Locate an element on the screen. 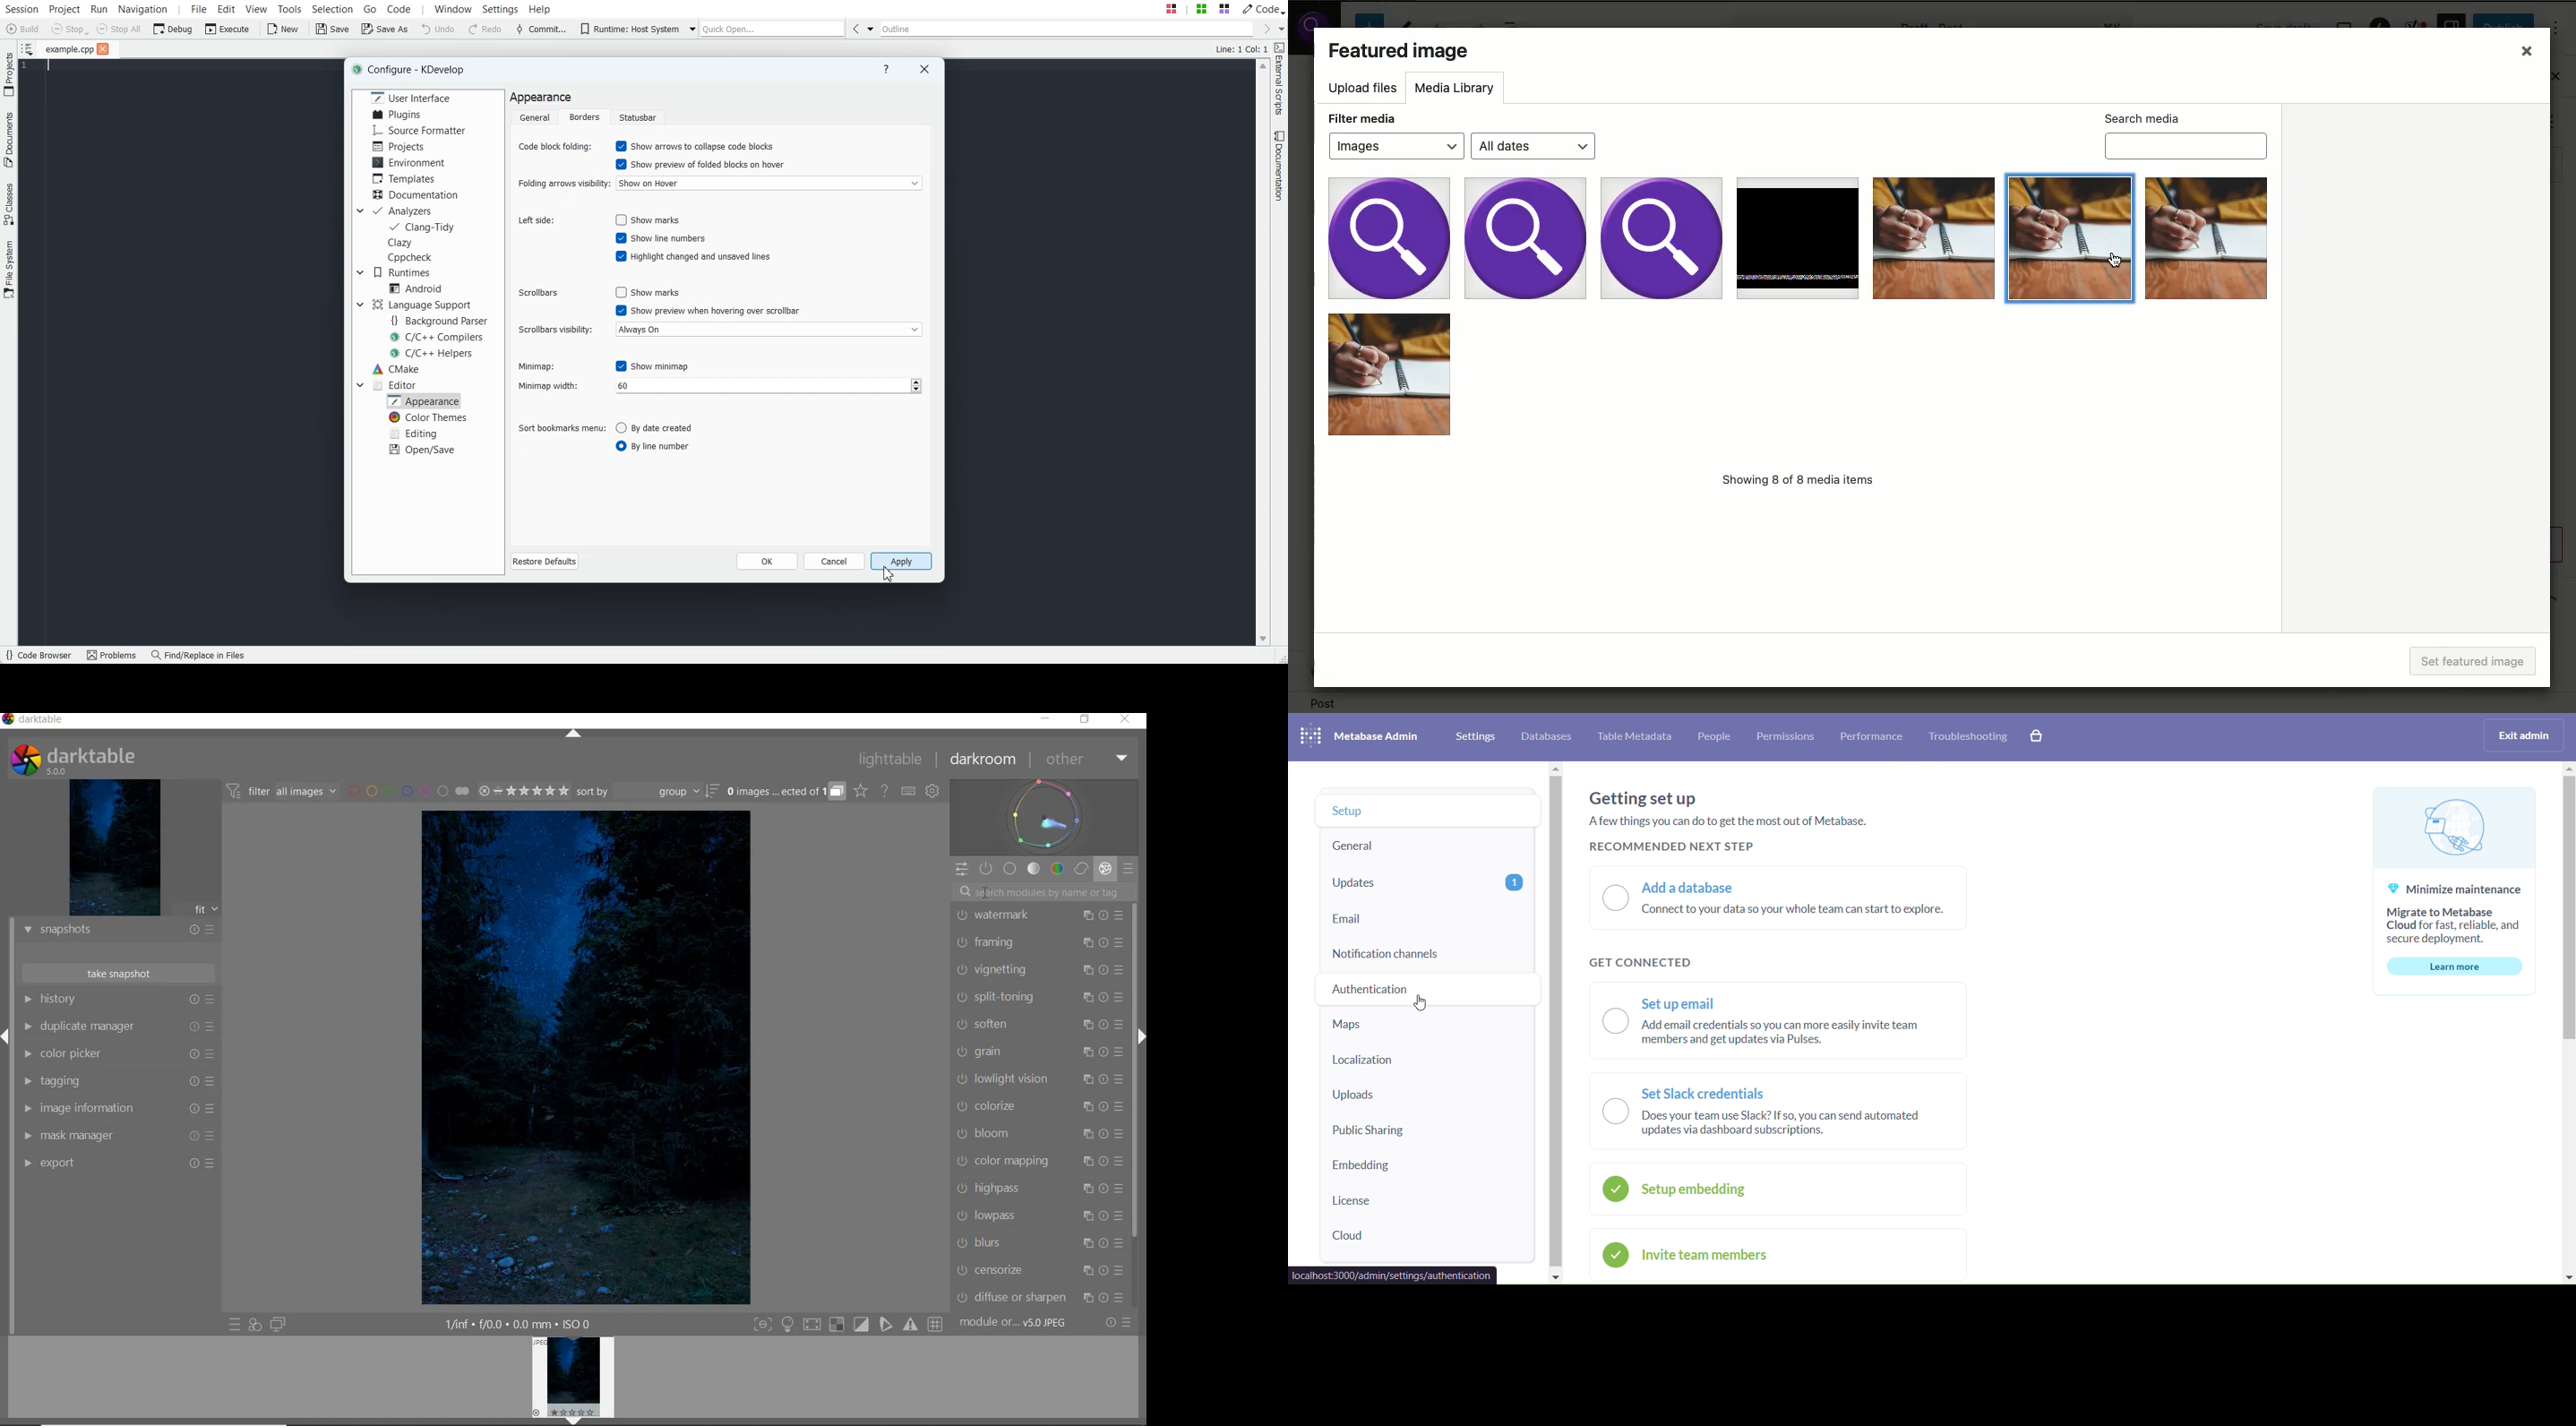 This screenshot has height=1428, width=2576. WAVEFORM is located at coordinates (1044, 817).